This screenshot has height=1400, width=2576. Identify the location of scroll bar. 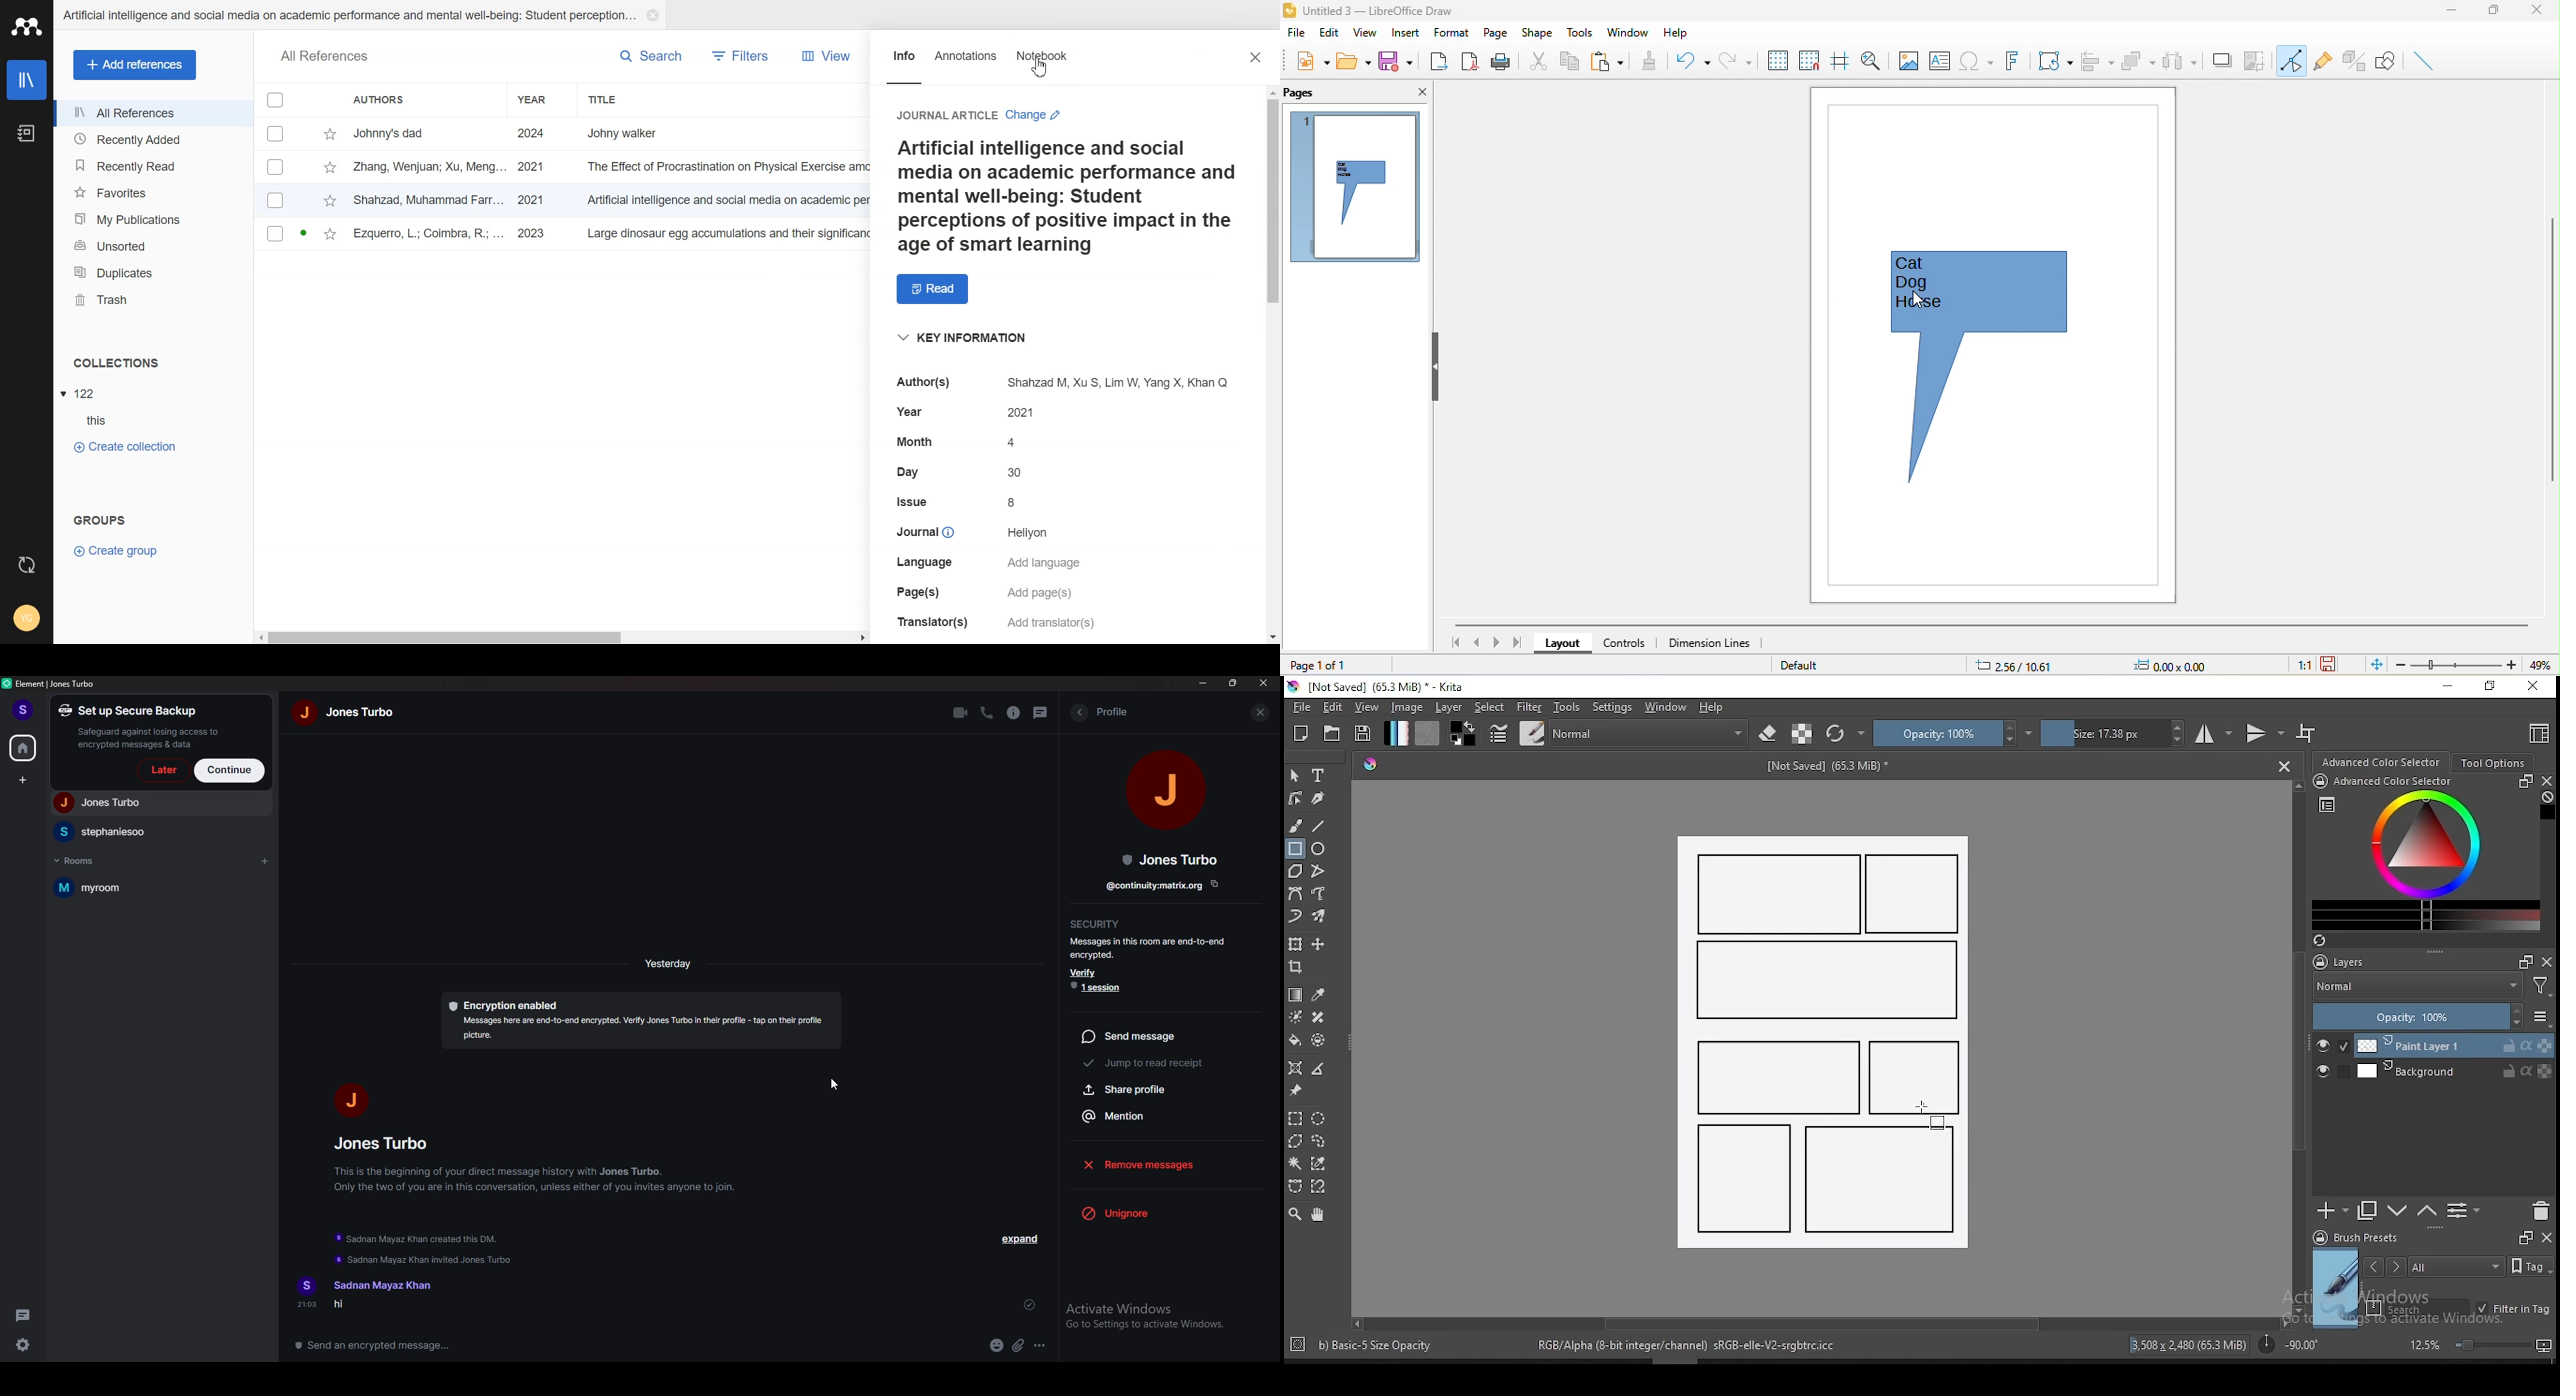
(1819, 1322).